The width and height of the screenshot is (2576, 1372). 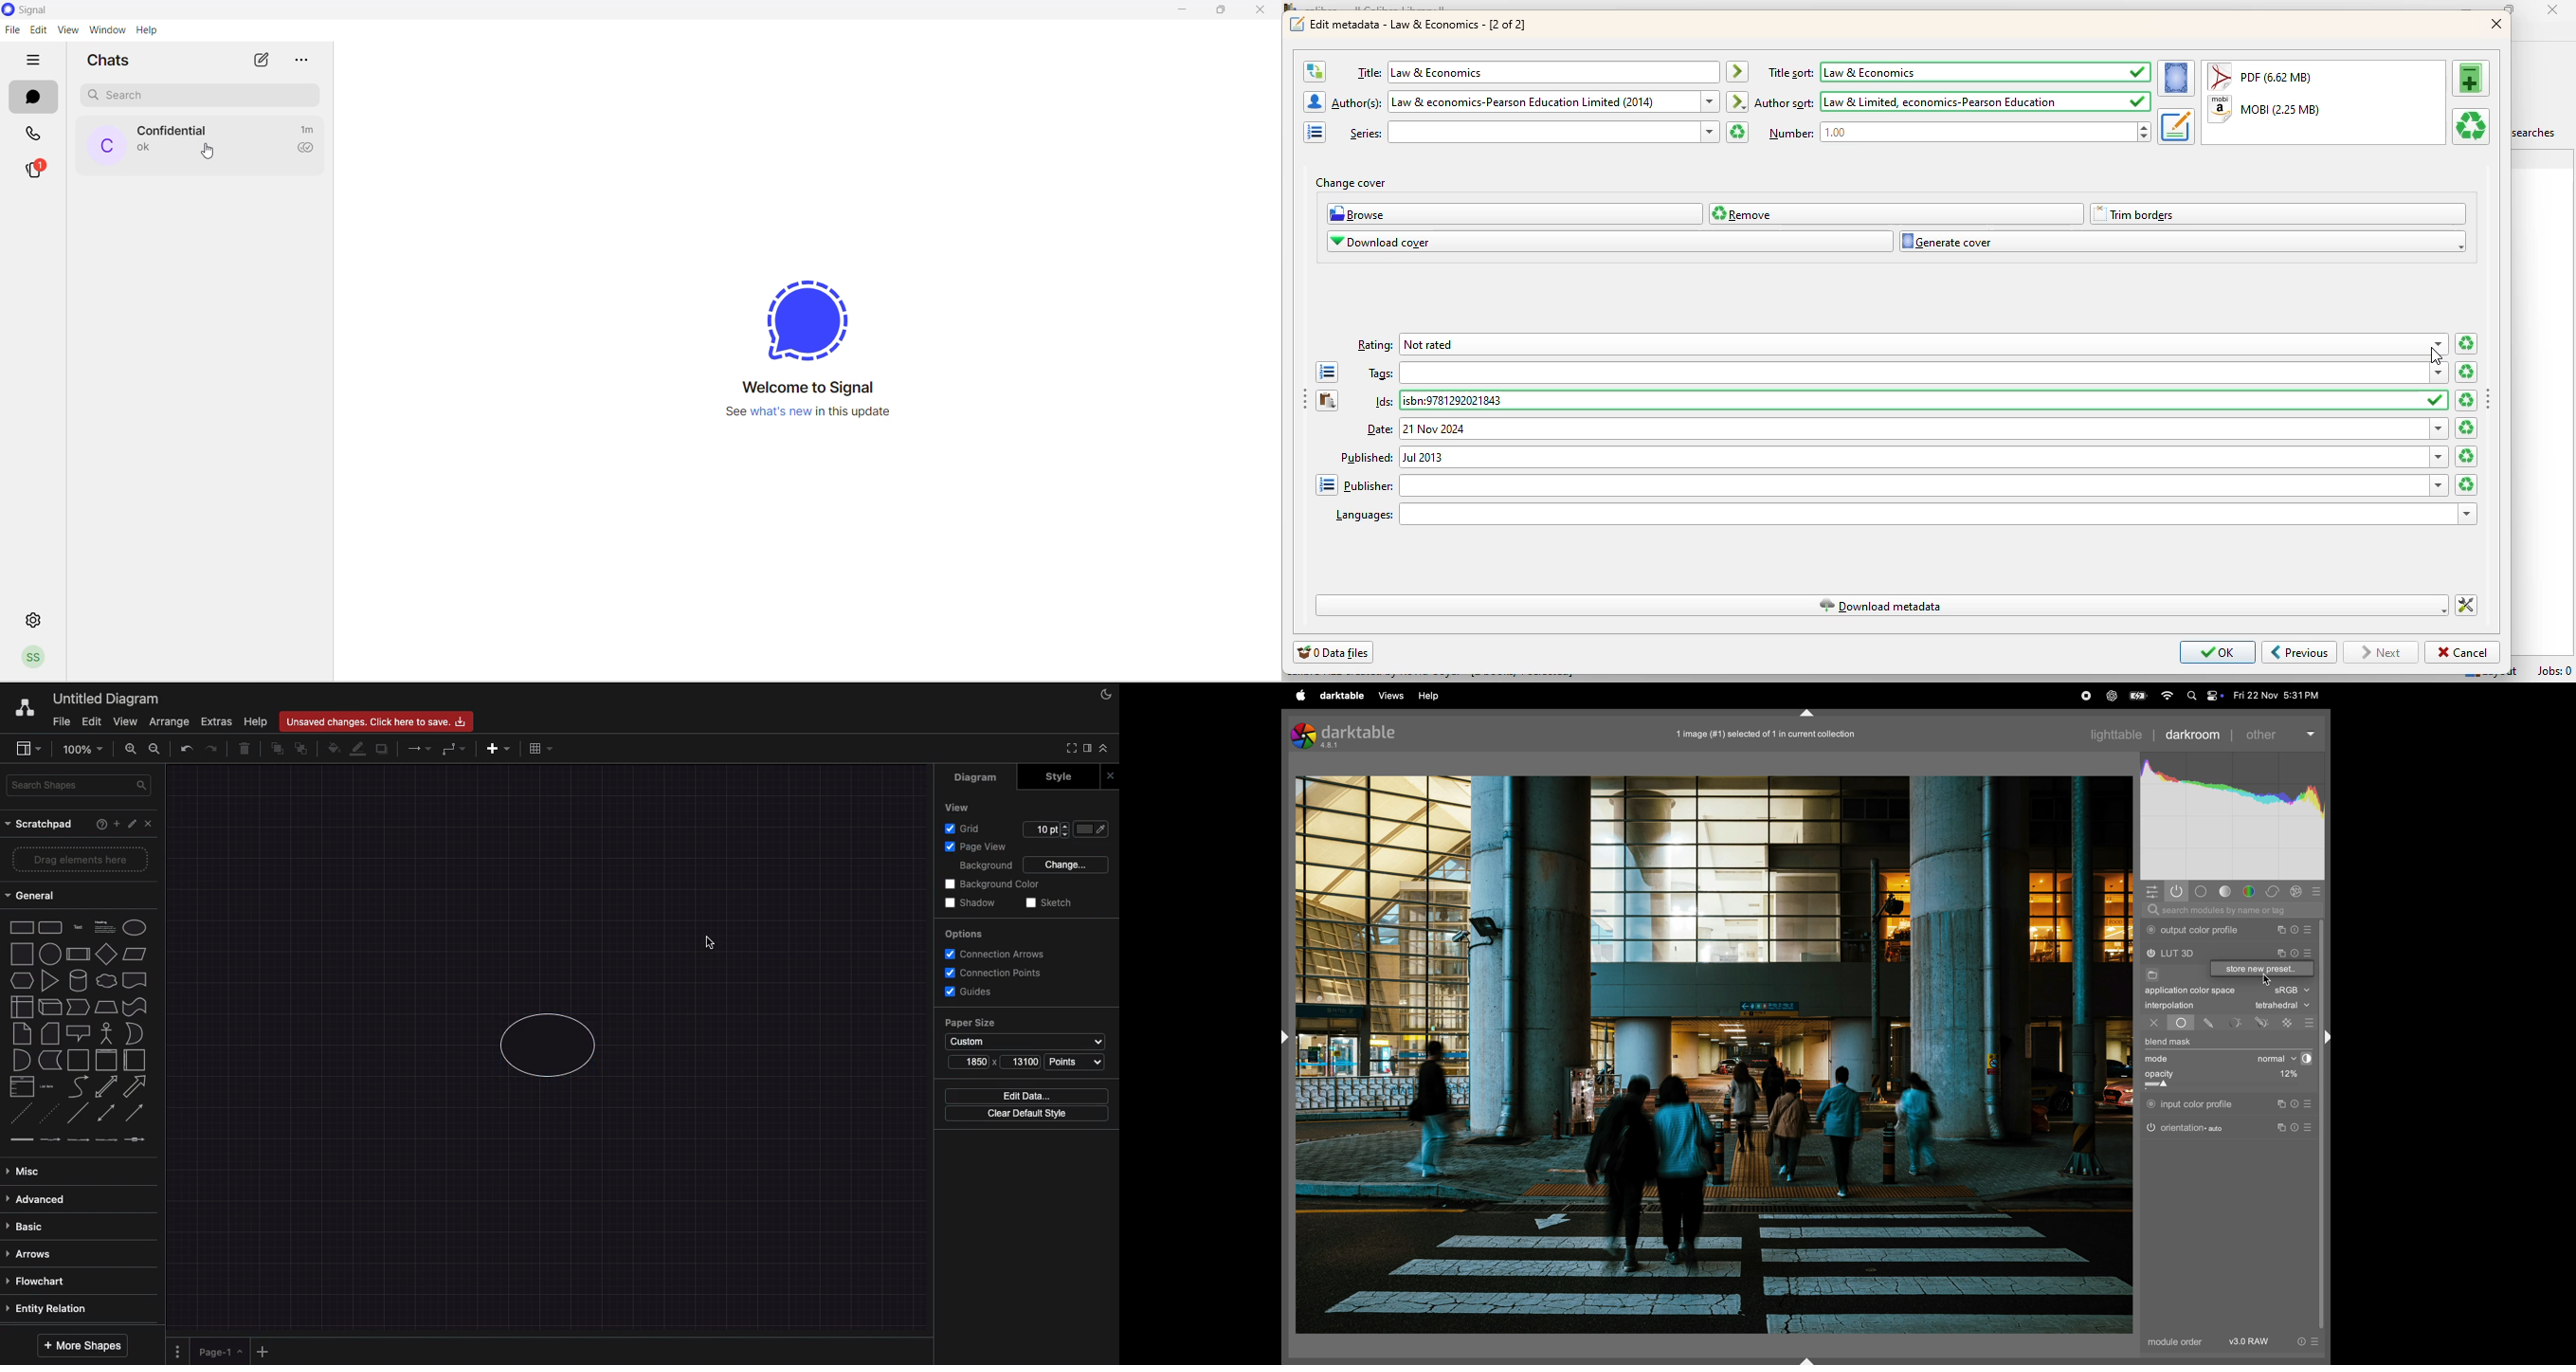 What do you see at coordinates (2137, 696) in the screenshot?
I see `battery` at bounding box center [2137, 696].